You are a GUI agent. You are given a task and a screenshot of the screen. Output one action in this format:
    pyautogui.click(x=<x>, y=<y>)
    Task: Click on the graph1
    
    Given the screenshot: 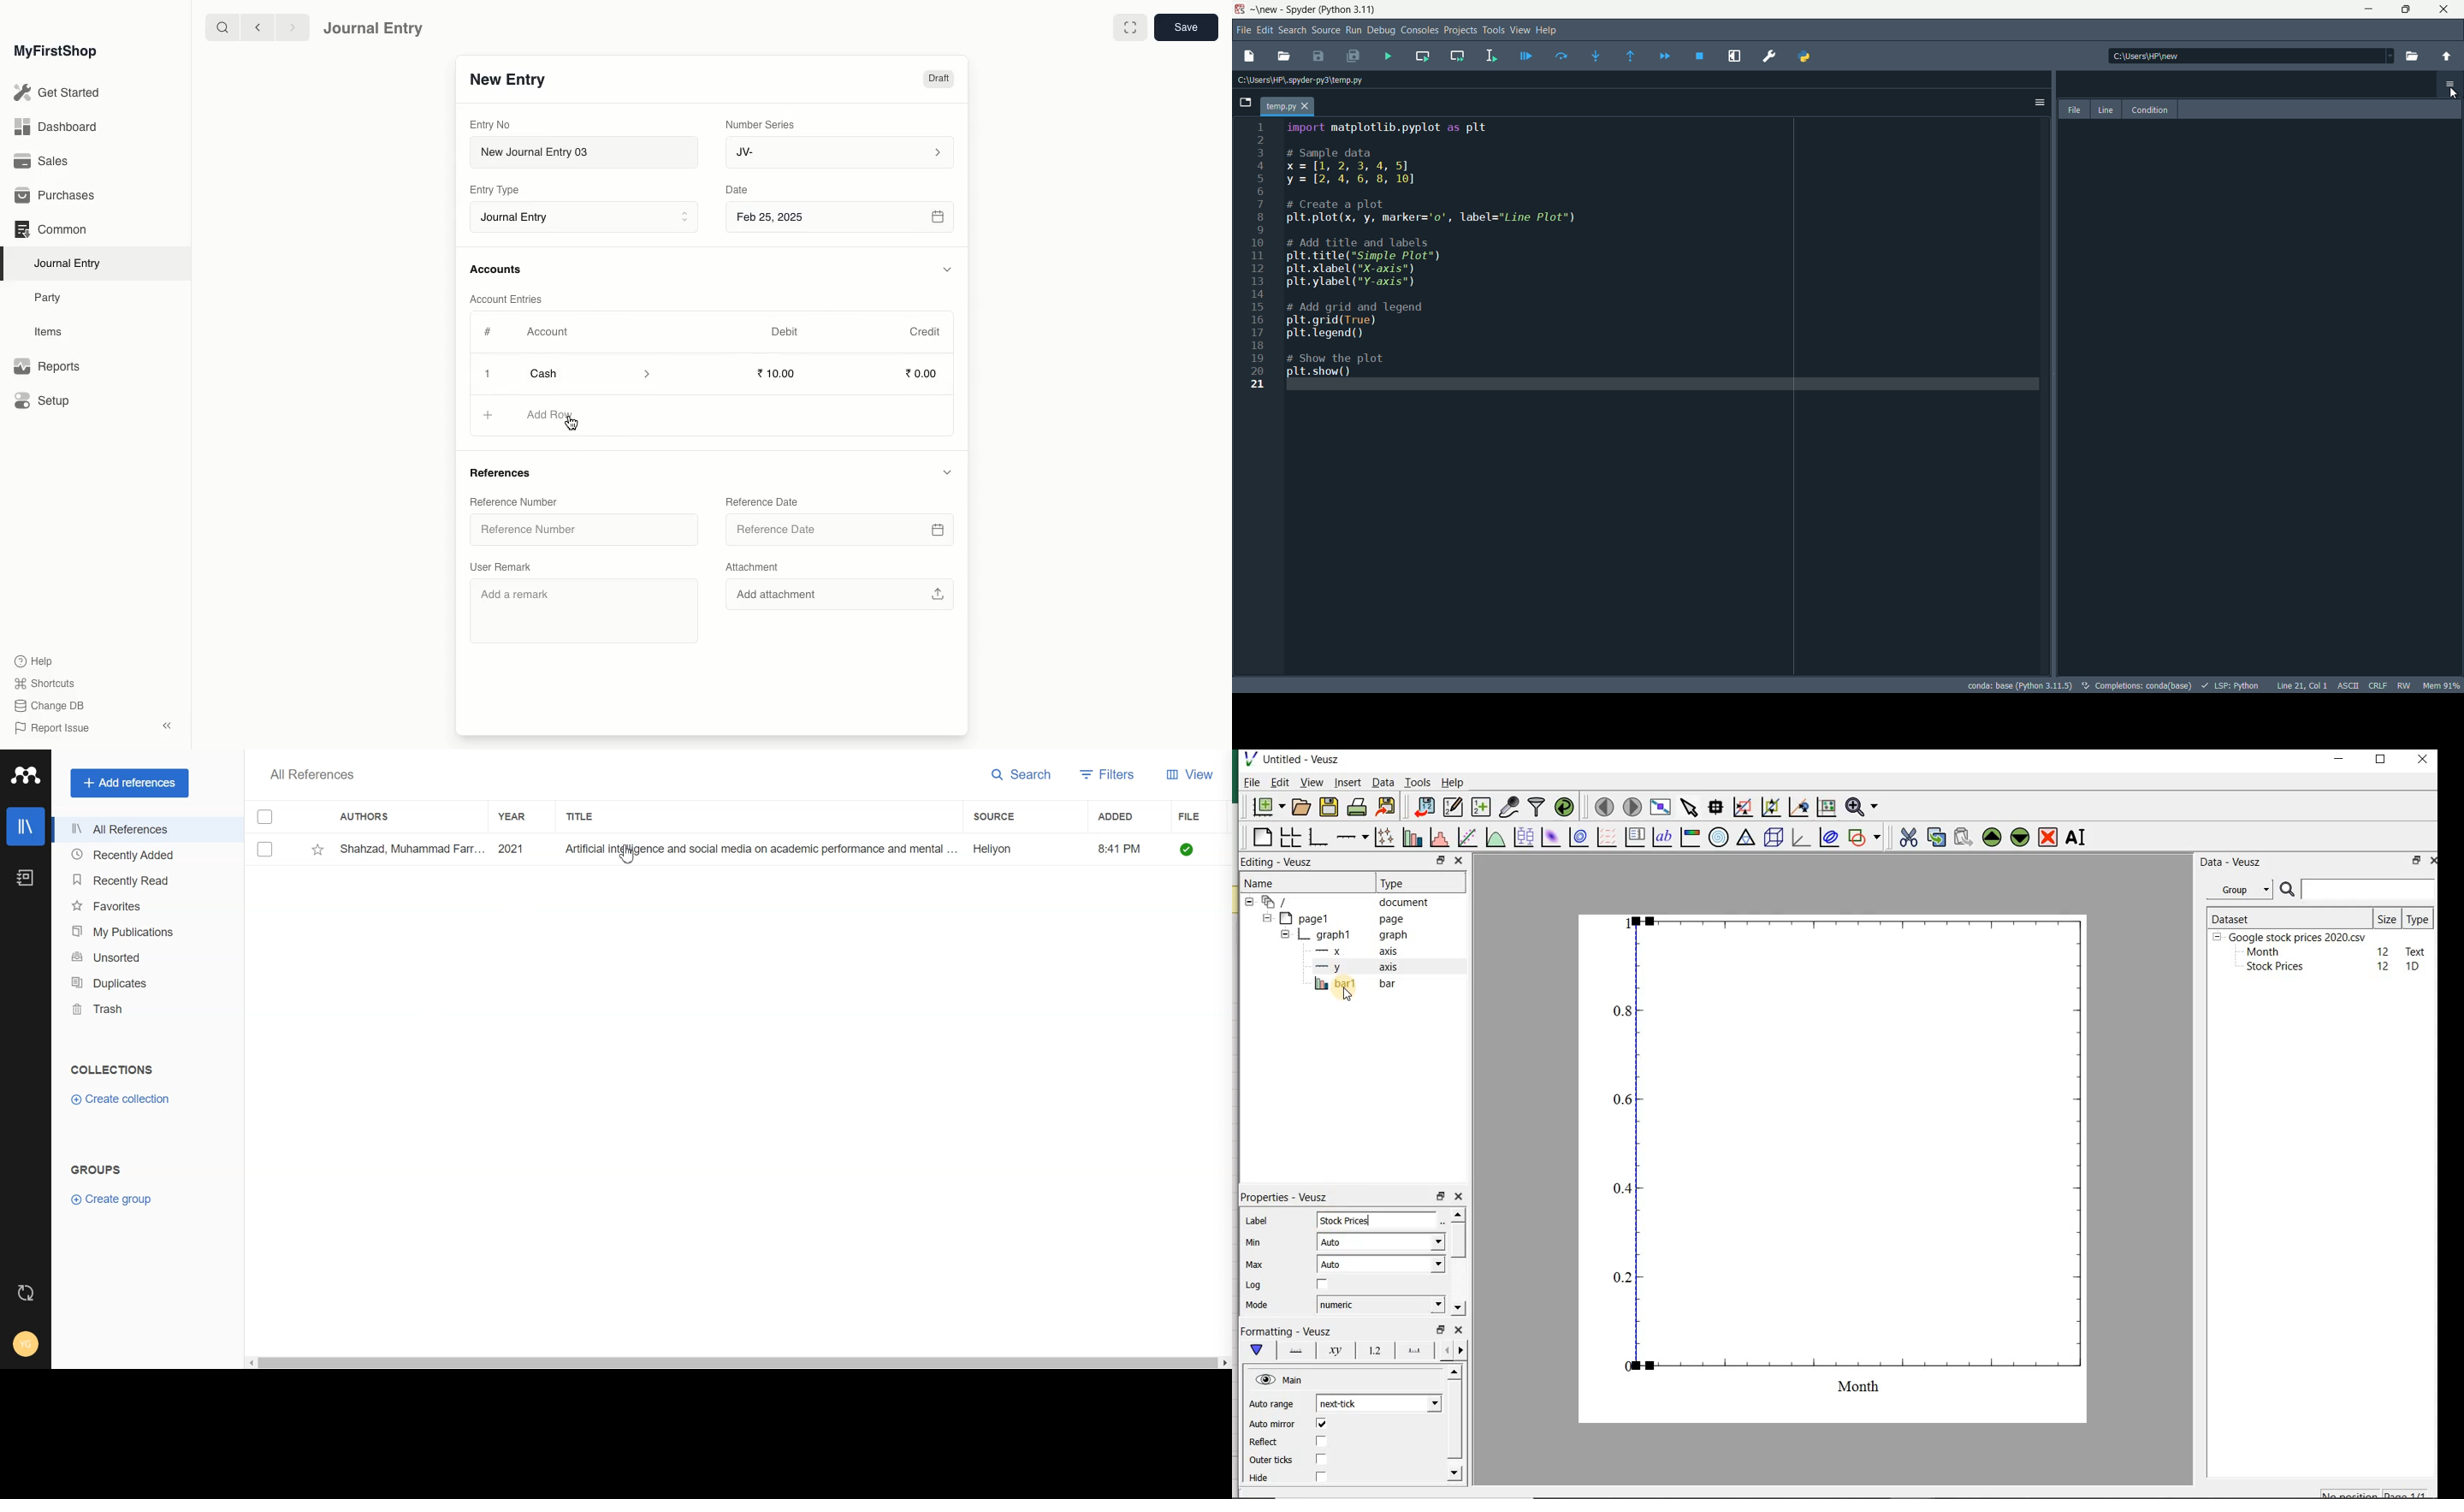 What is the action you would take?
    pyautogui.click(x=1342, y=936)
    